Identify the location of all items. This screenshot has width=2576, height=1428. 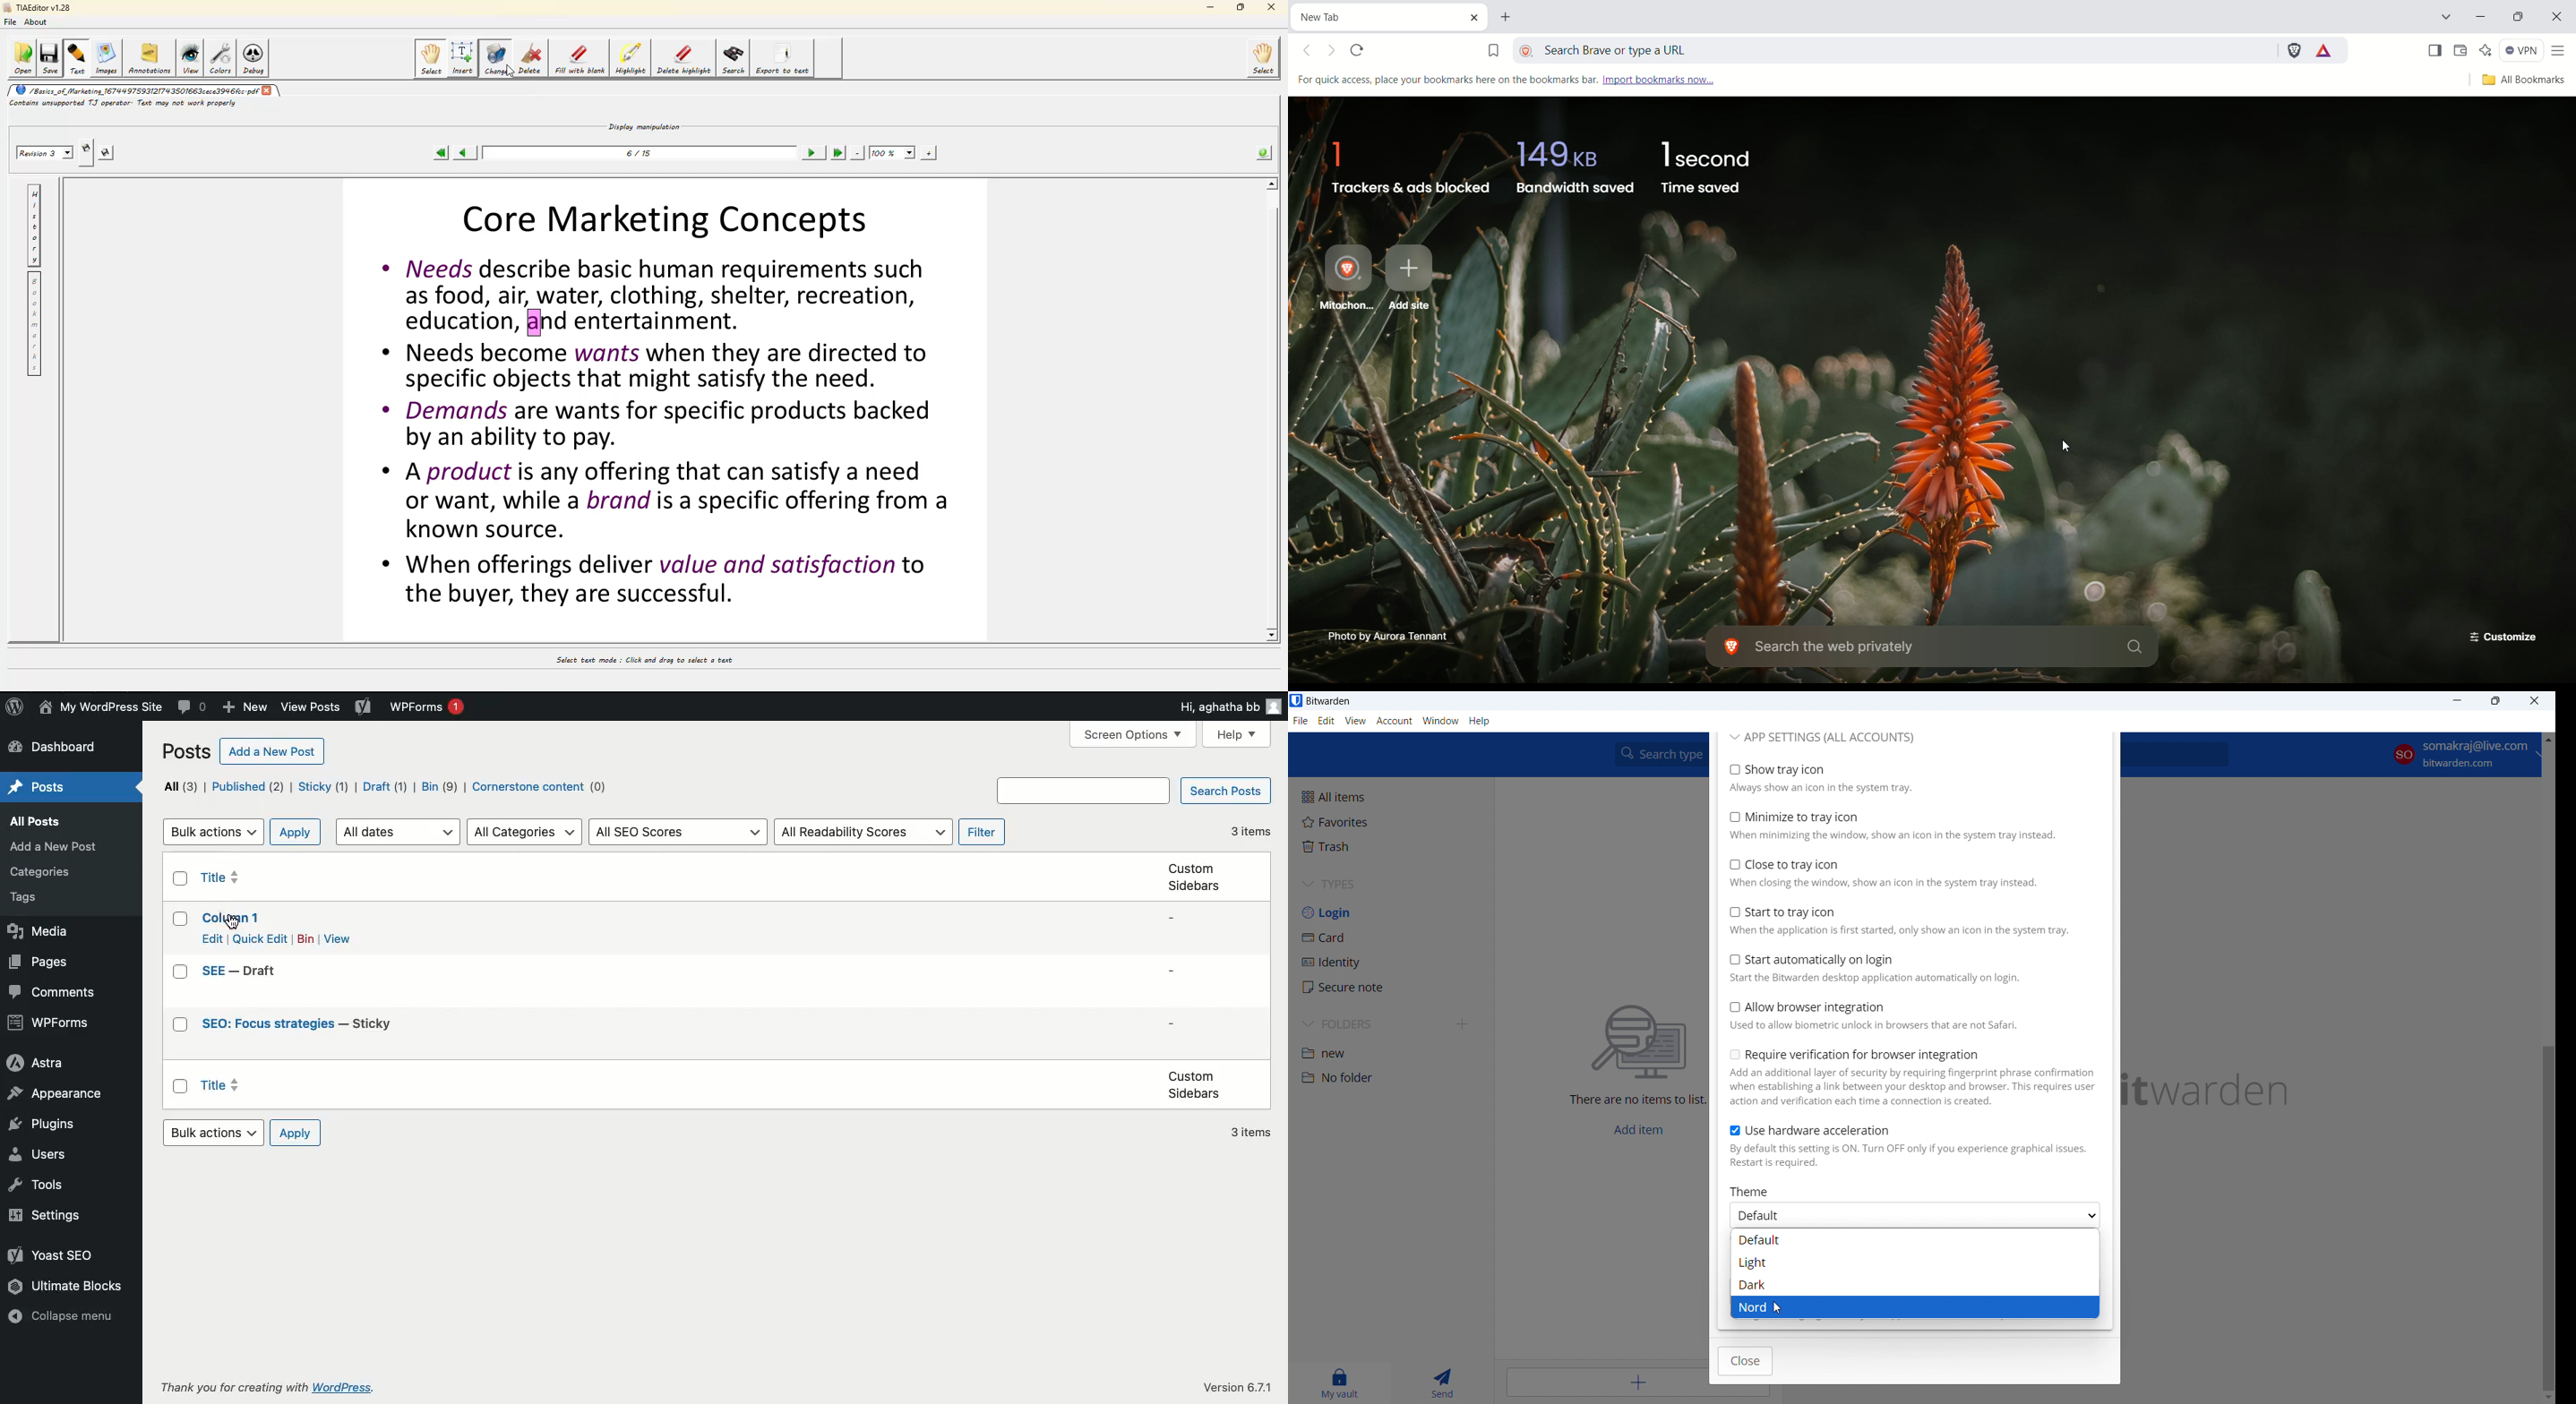
(1390, 796).